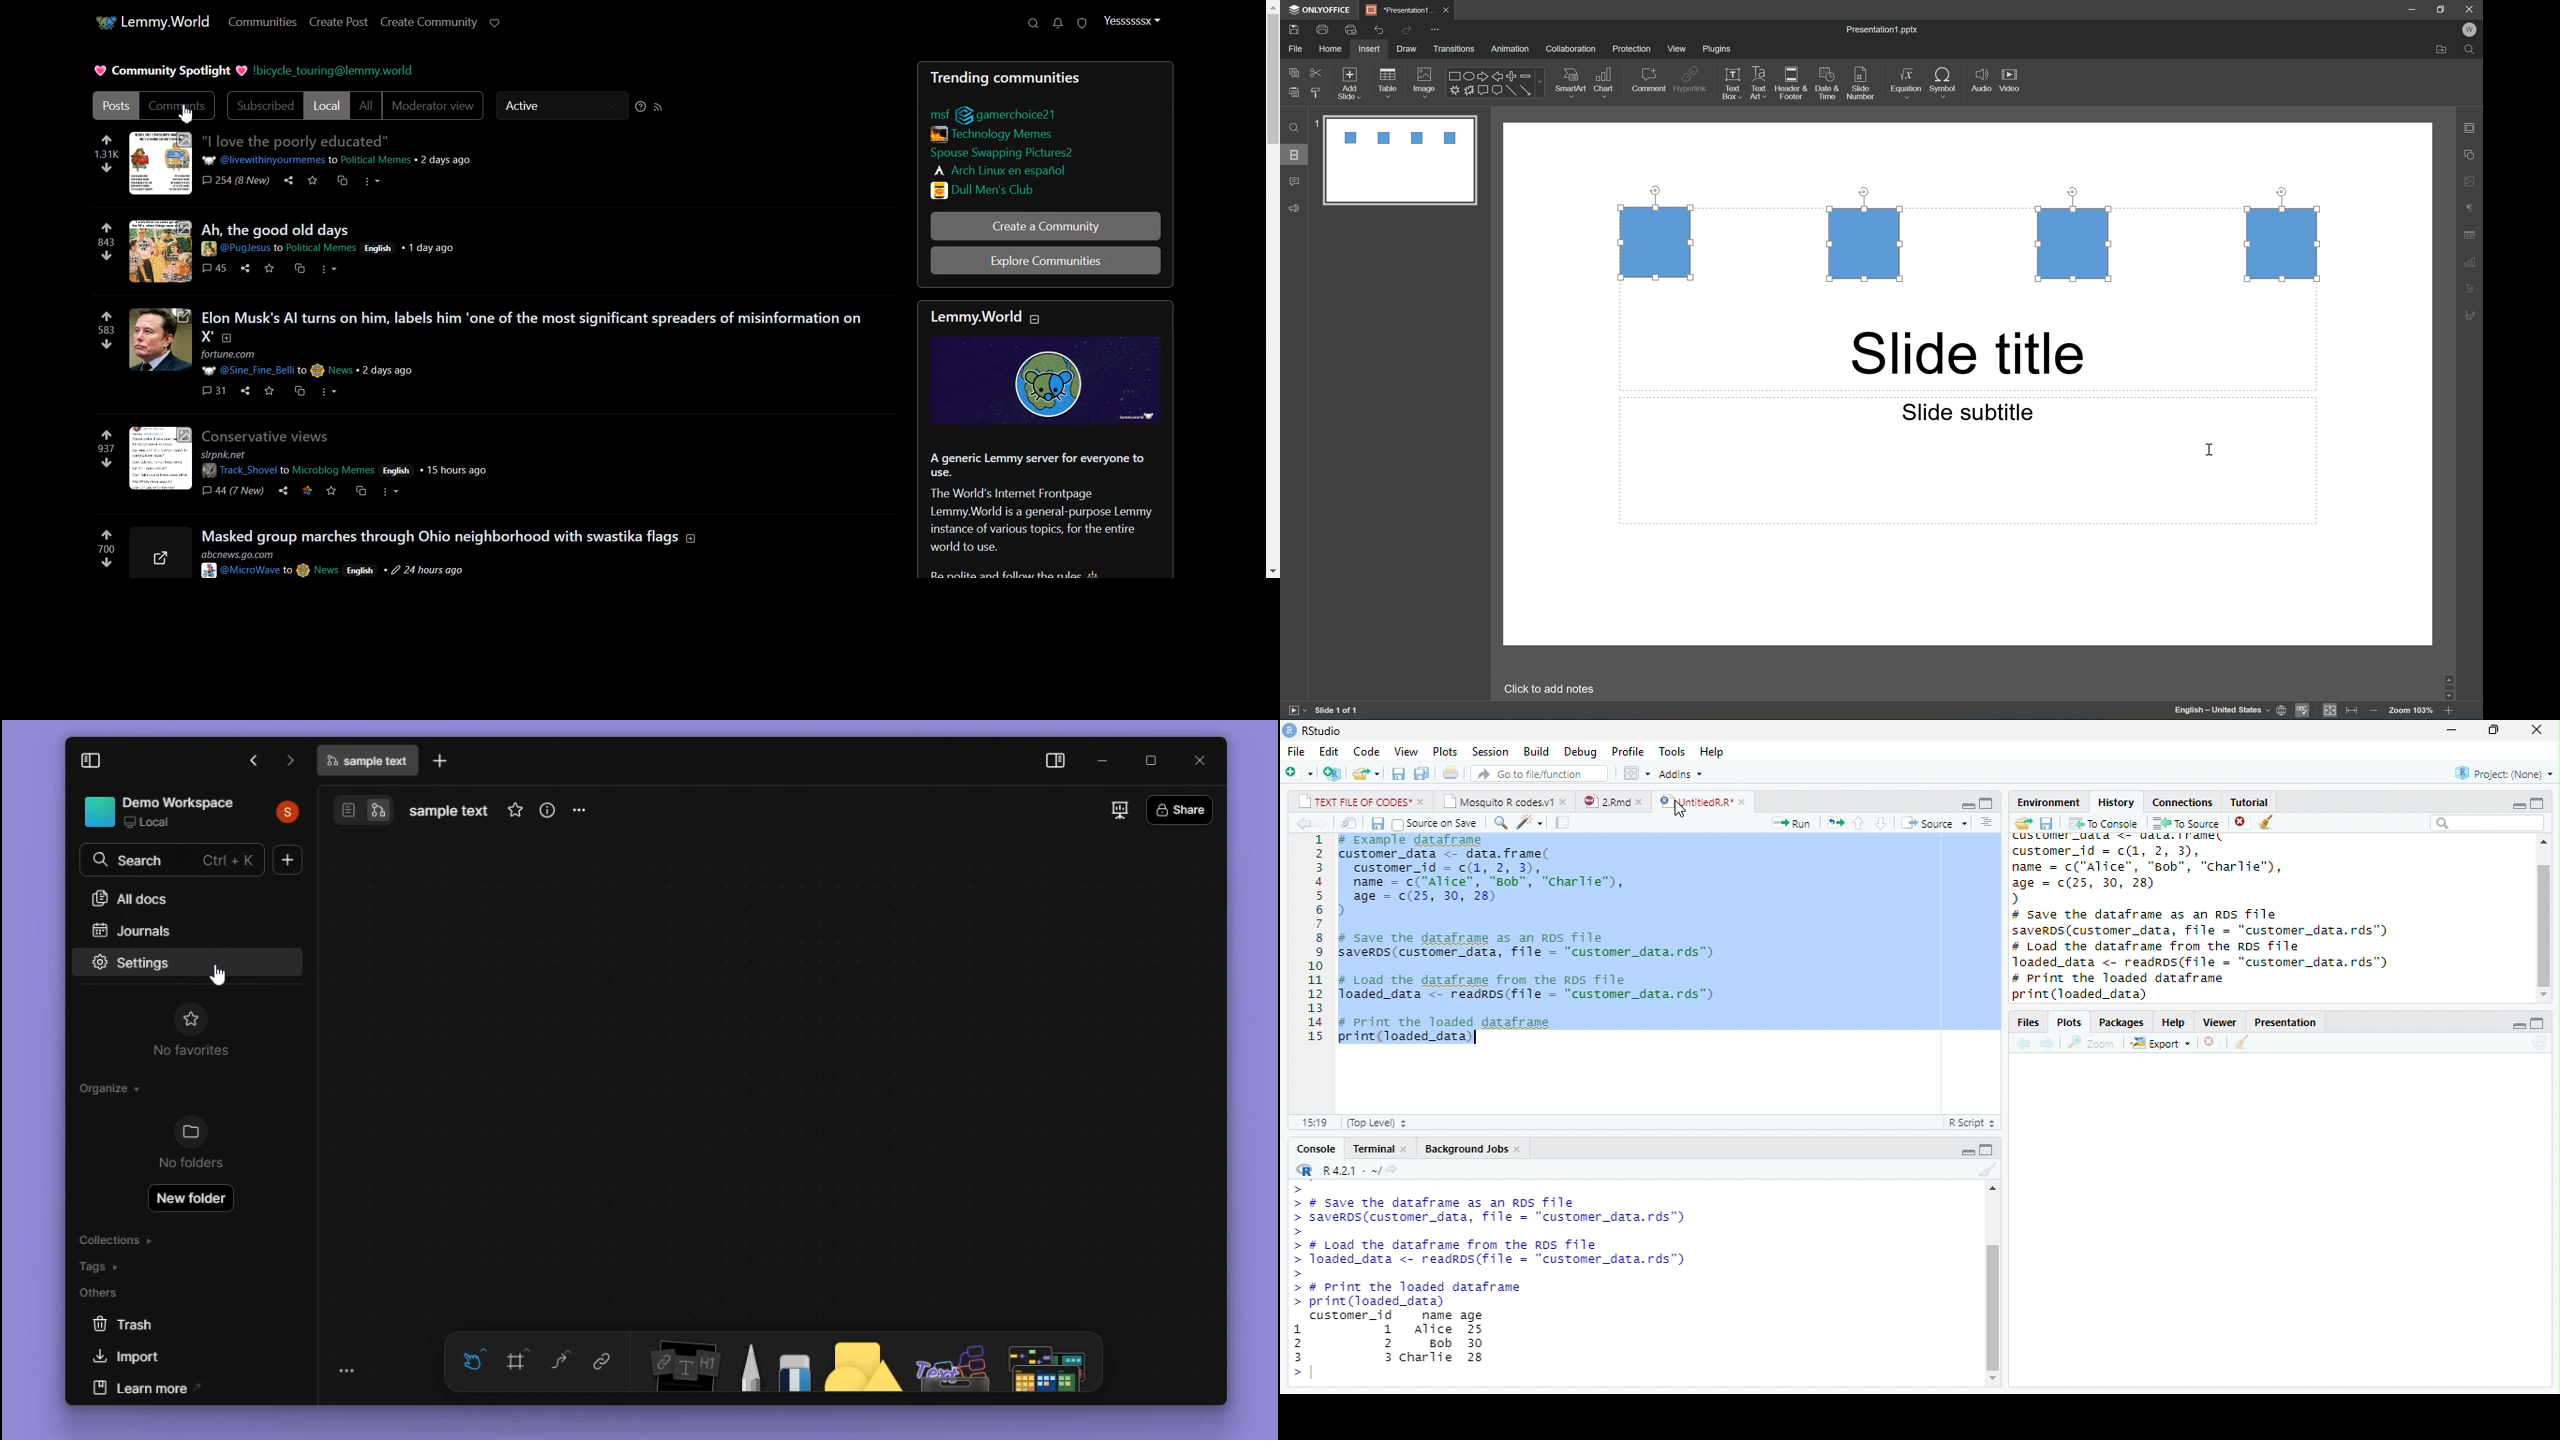  What do you see at coordinates (2505, 773) in the screenshot?
I see `Project(None)` at bounding box center [2505, 773].